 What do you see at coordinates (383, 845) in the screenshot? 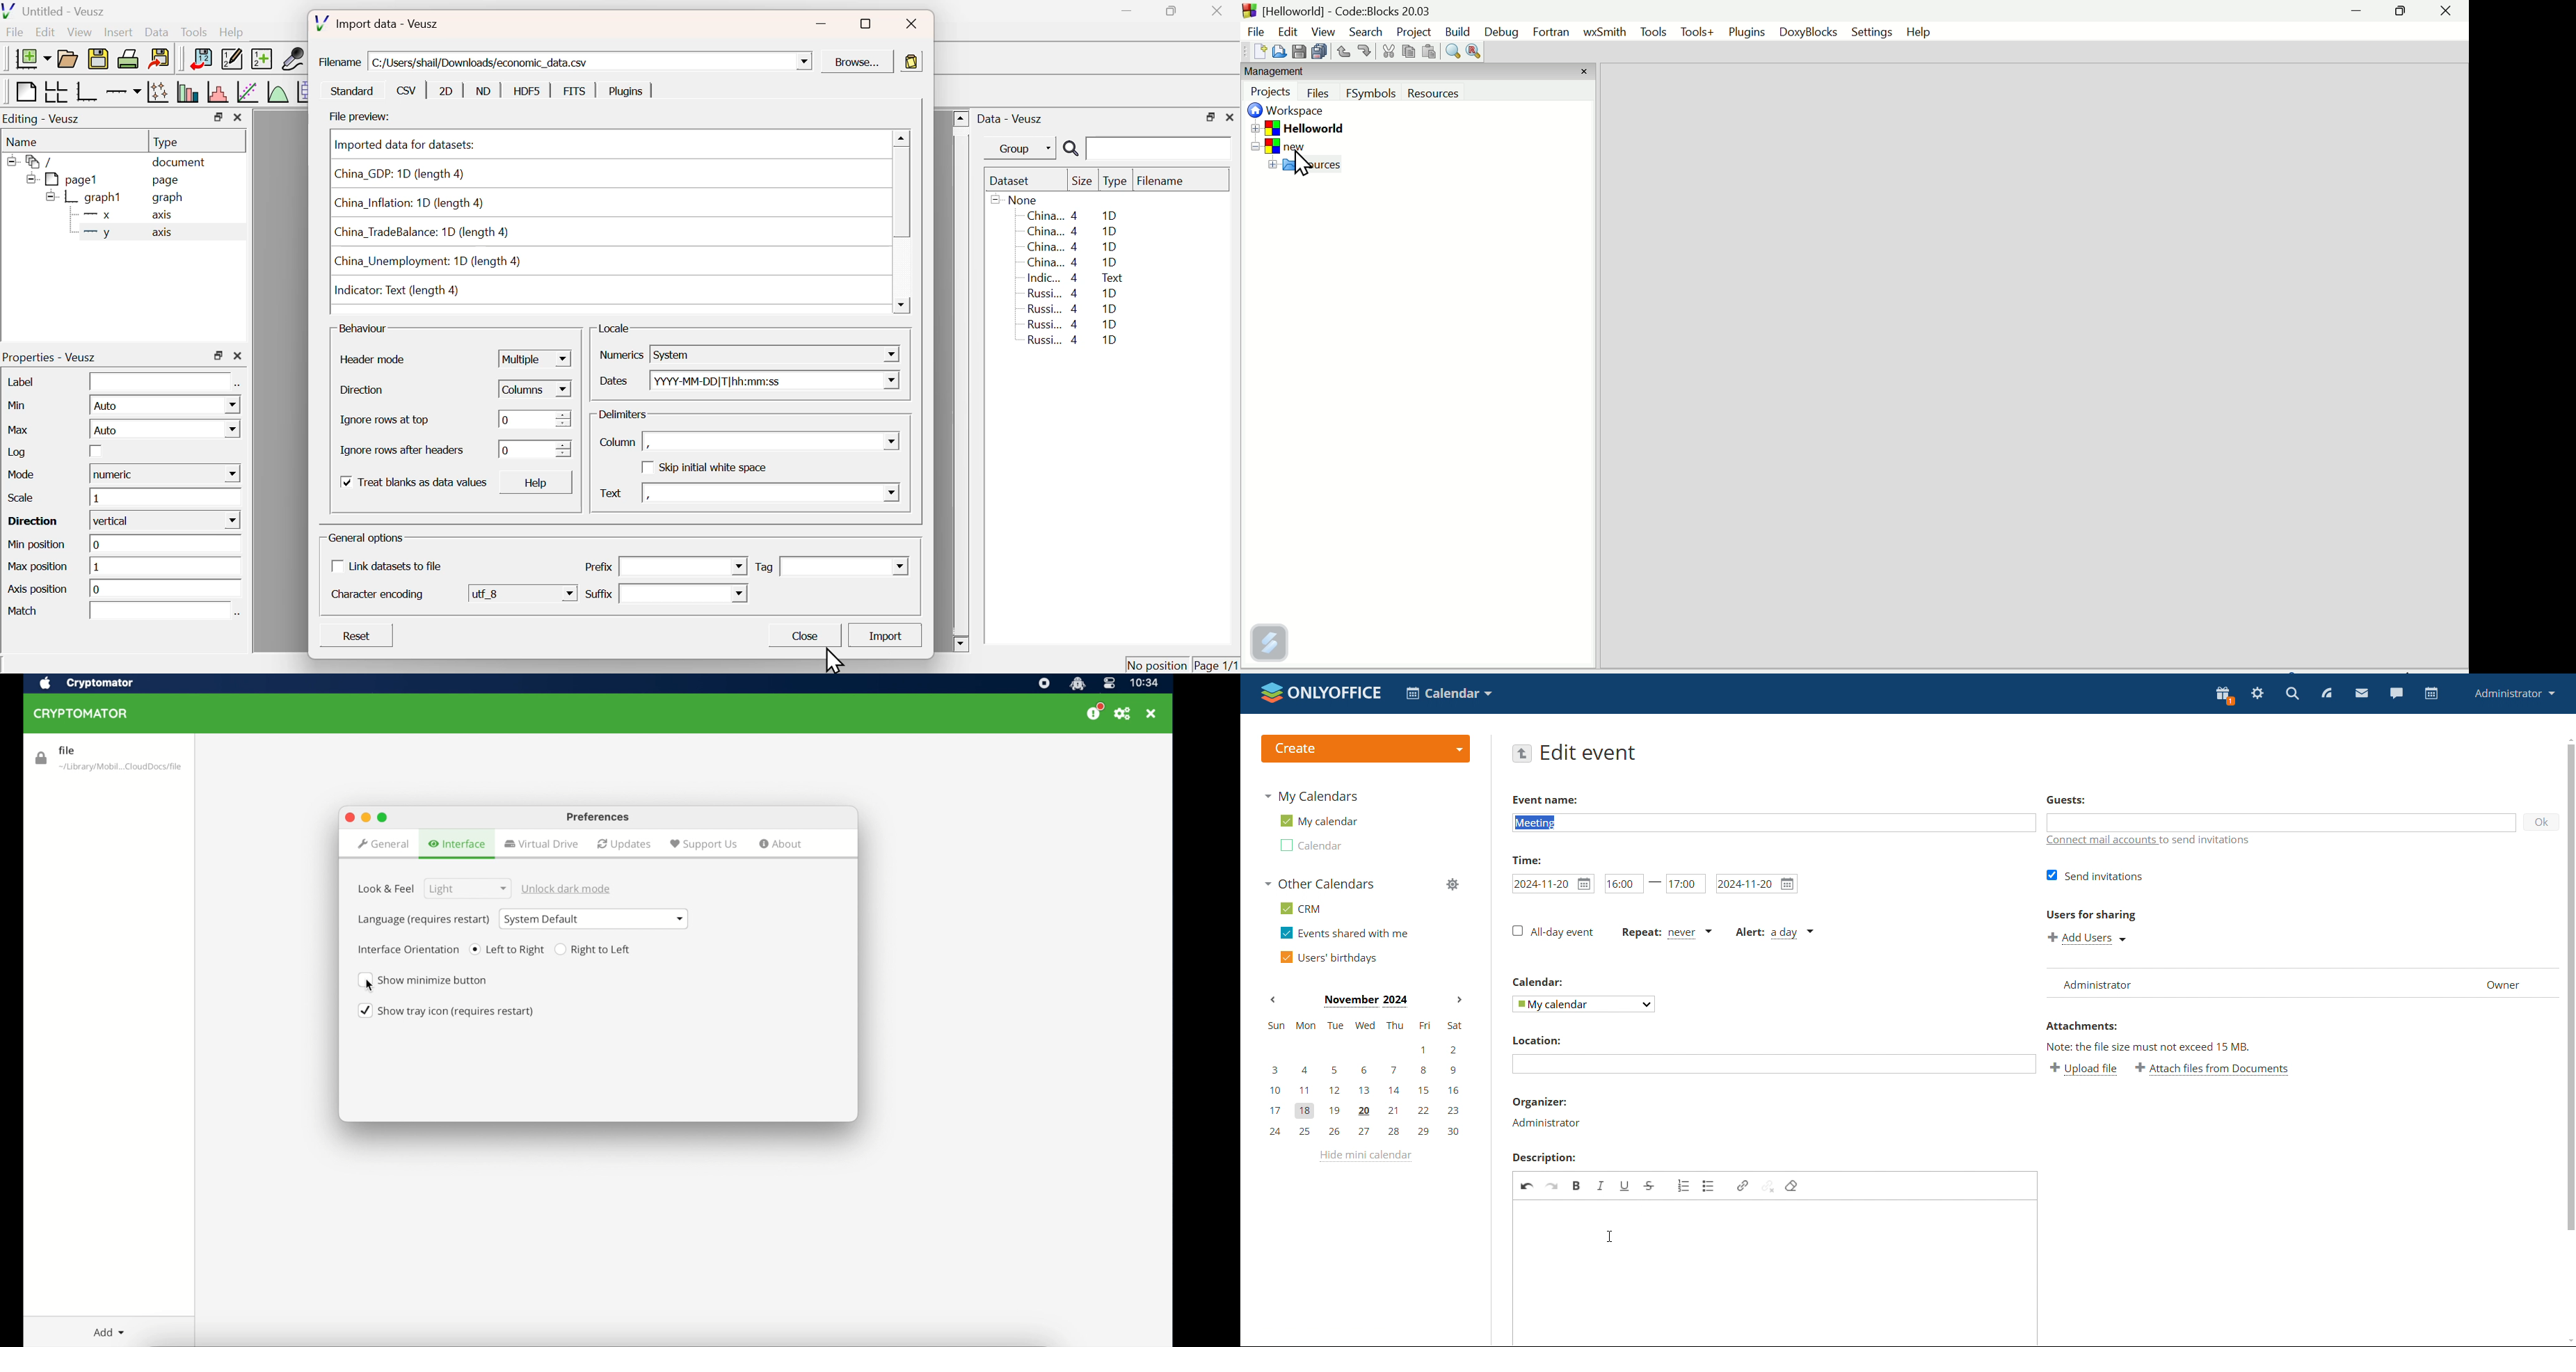
I see `general` at bounding box center [383, 845].